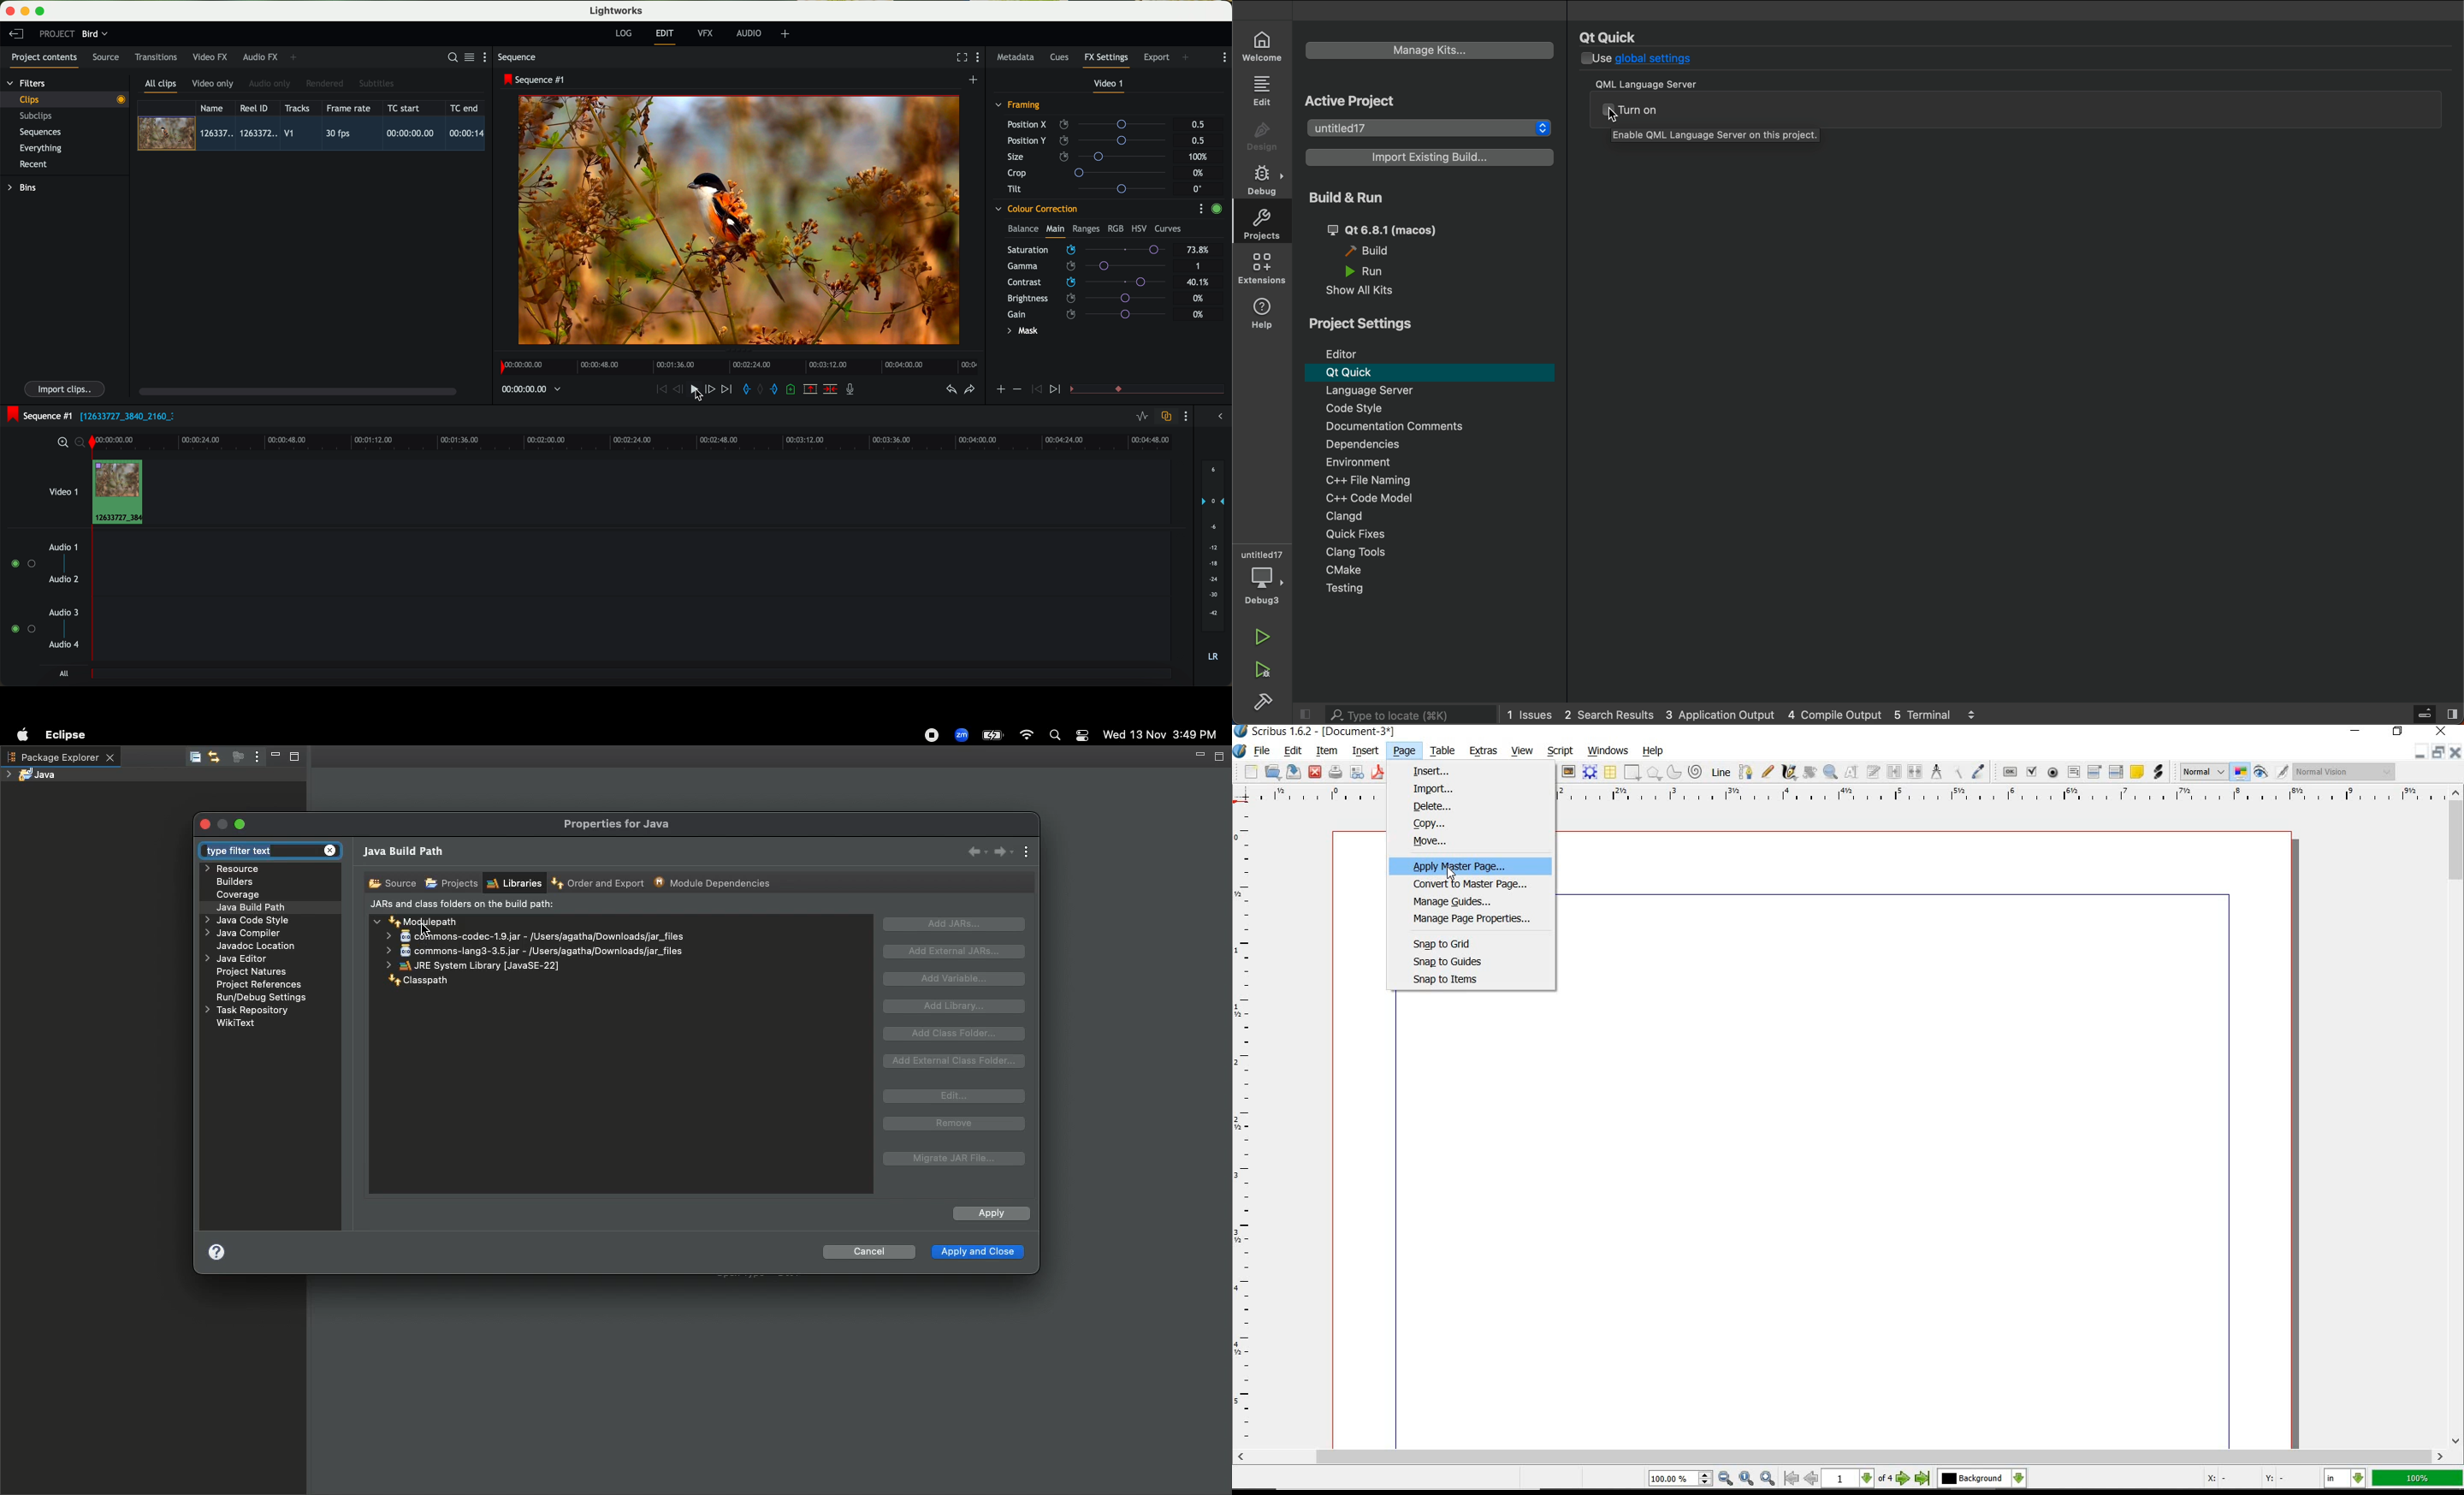 Image resolution: width=2464 pixels, height=1512 pixels. What do you see at coordinates (1673, 772) in the screenshot?
I see `arc` at bounding box center [1673, 772].